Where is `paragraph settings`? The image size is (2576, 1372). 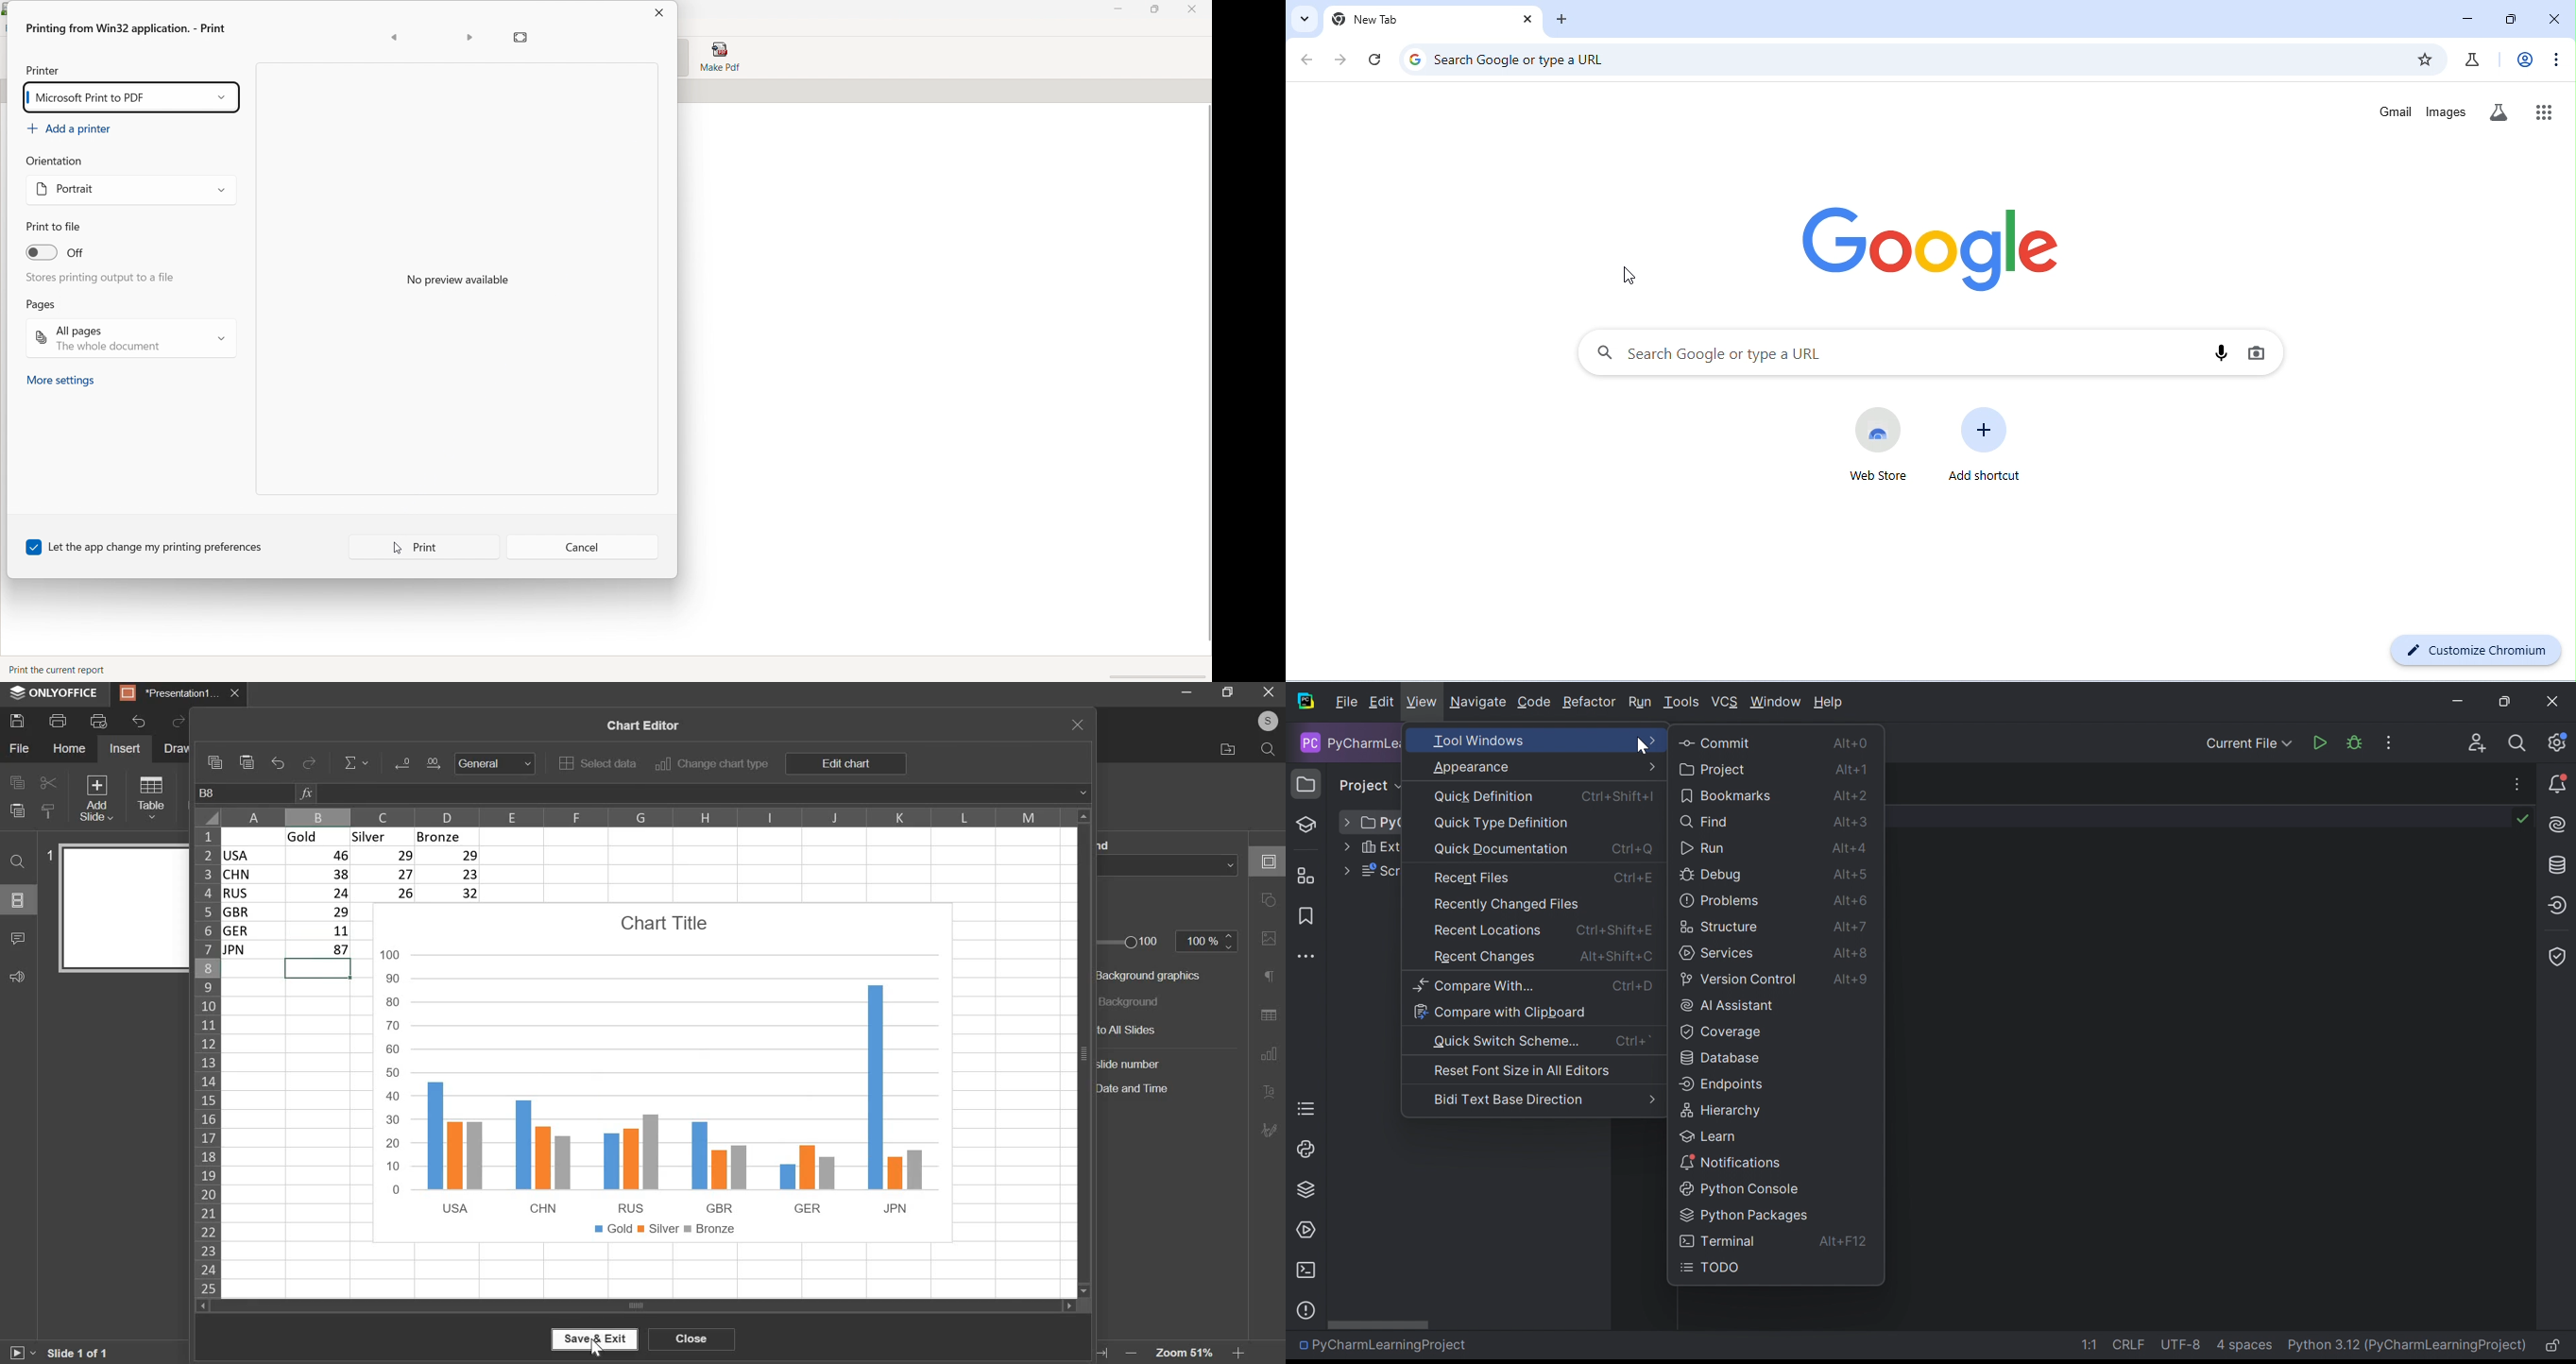 paragraph settings is located at coordinates (1270, 977).